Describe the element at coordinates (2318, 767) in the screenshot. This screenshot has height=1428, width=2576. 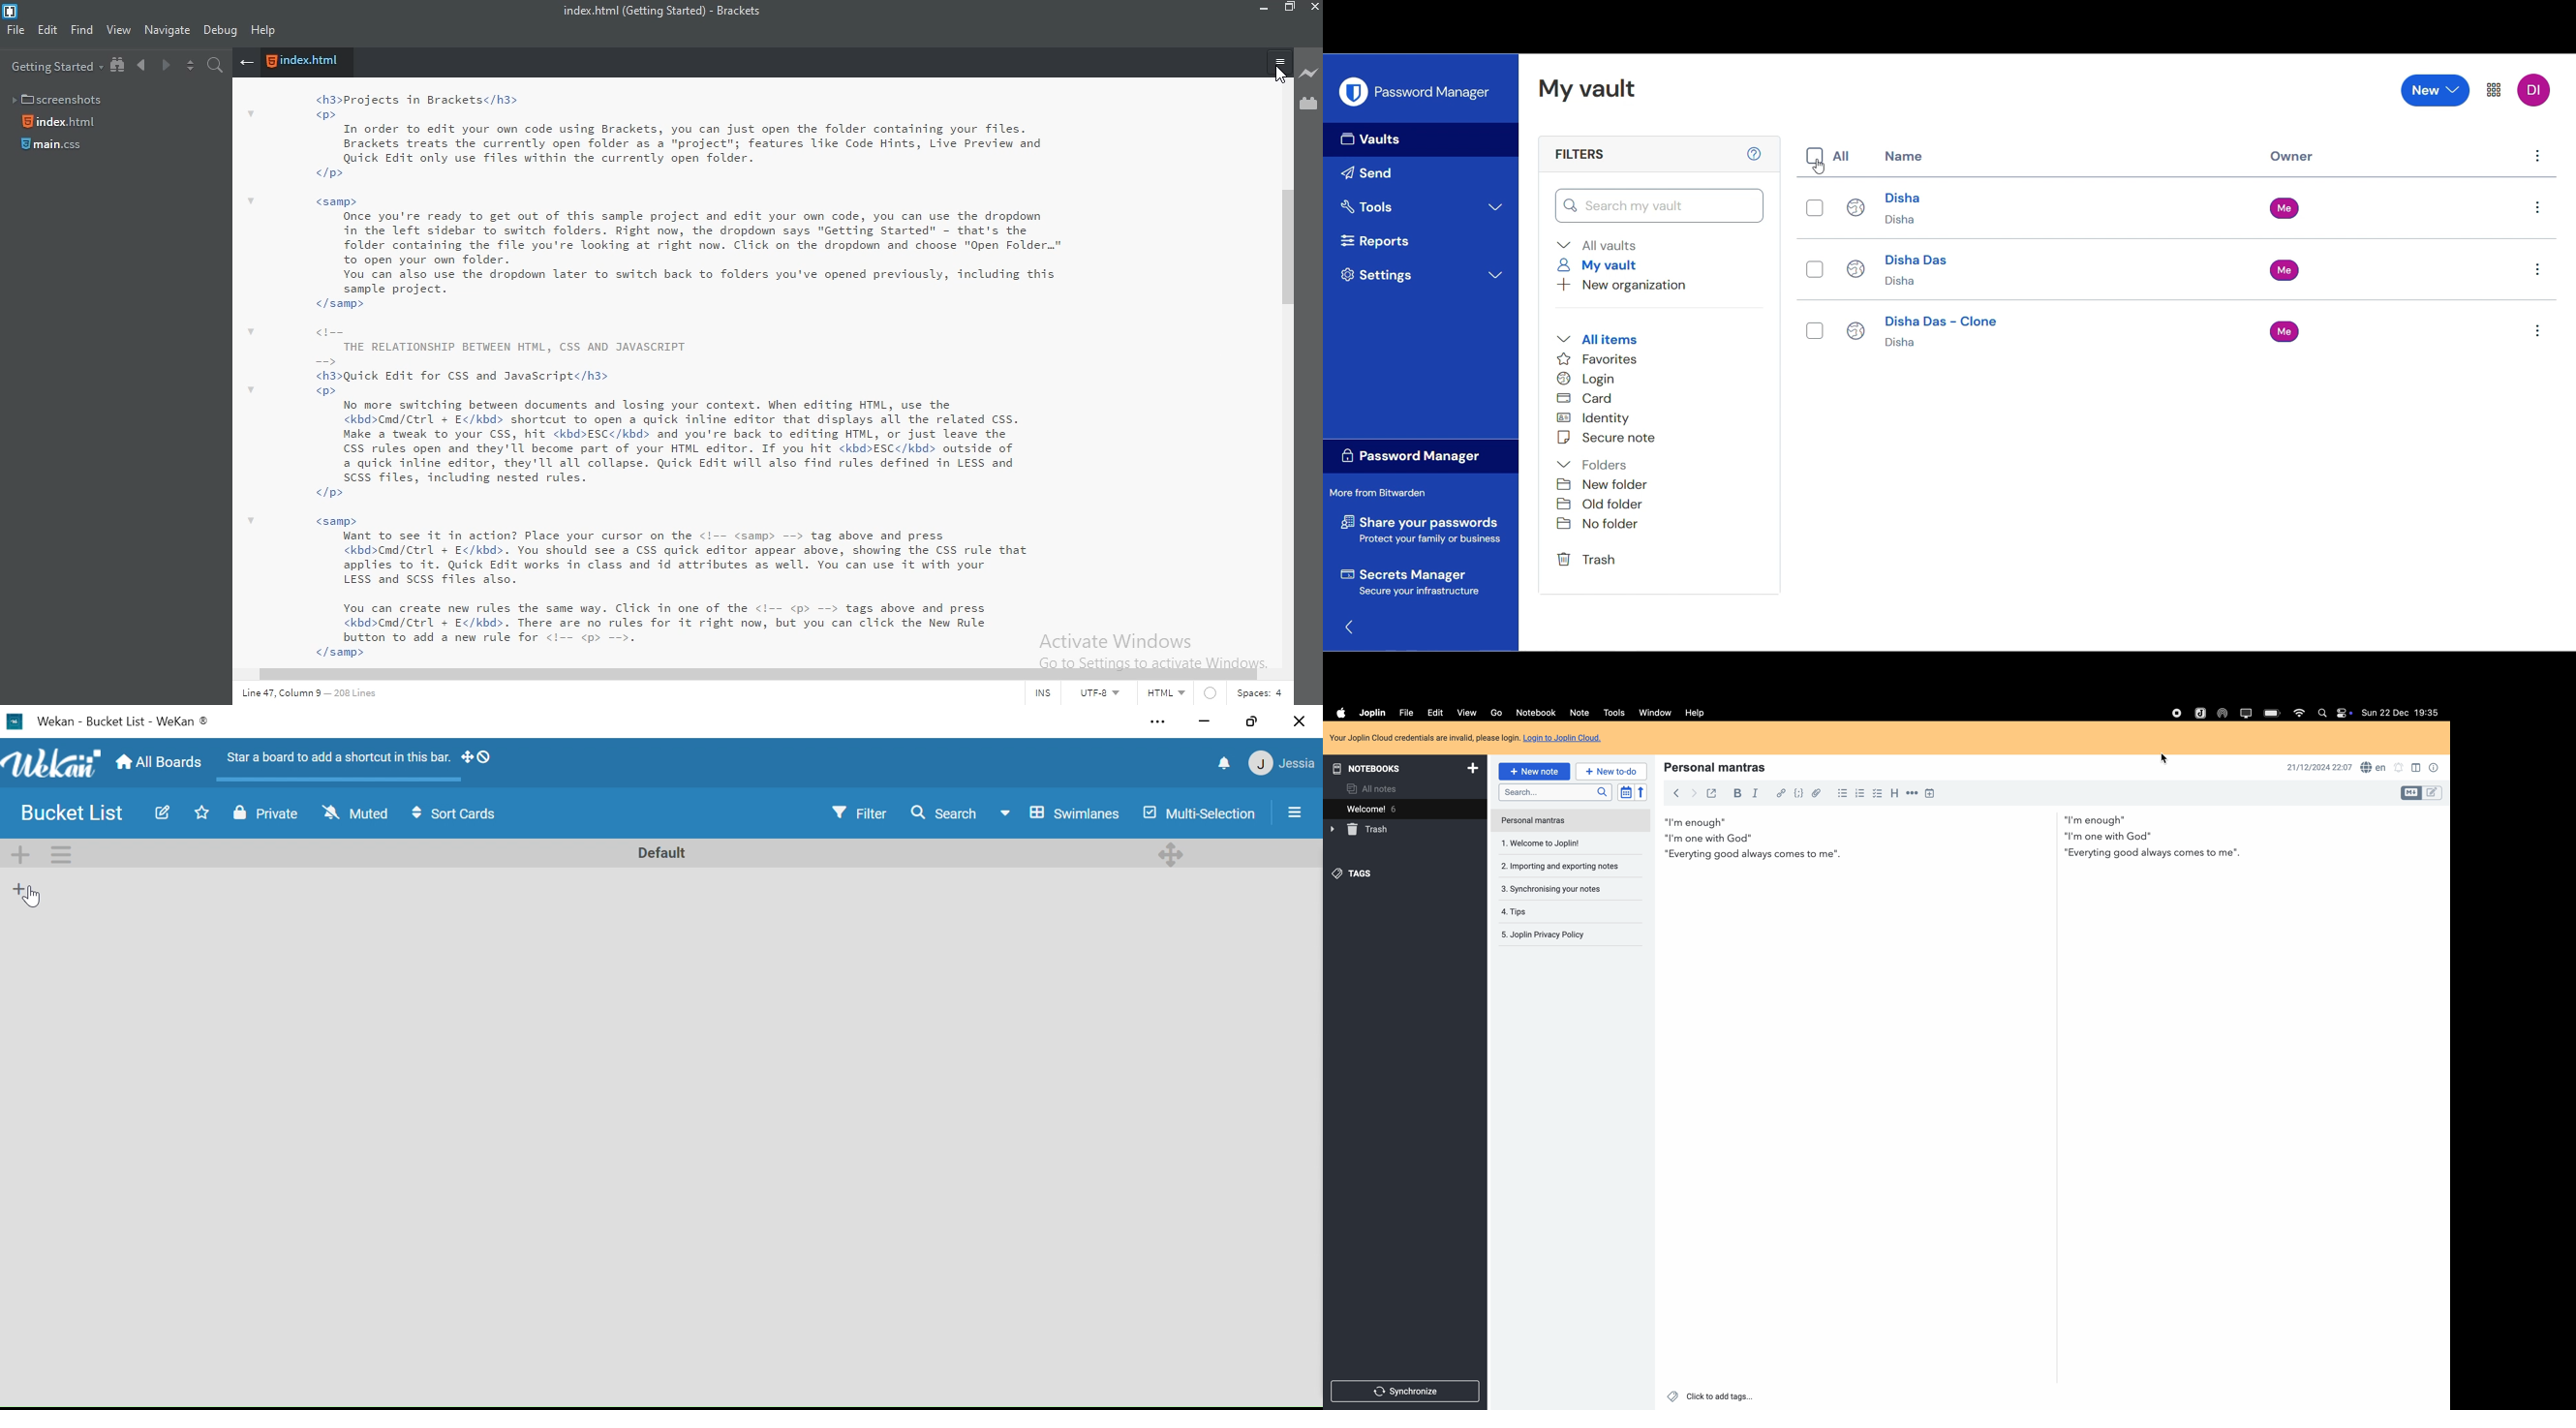
I see `date and hour` at that location.